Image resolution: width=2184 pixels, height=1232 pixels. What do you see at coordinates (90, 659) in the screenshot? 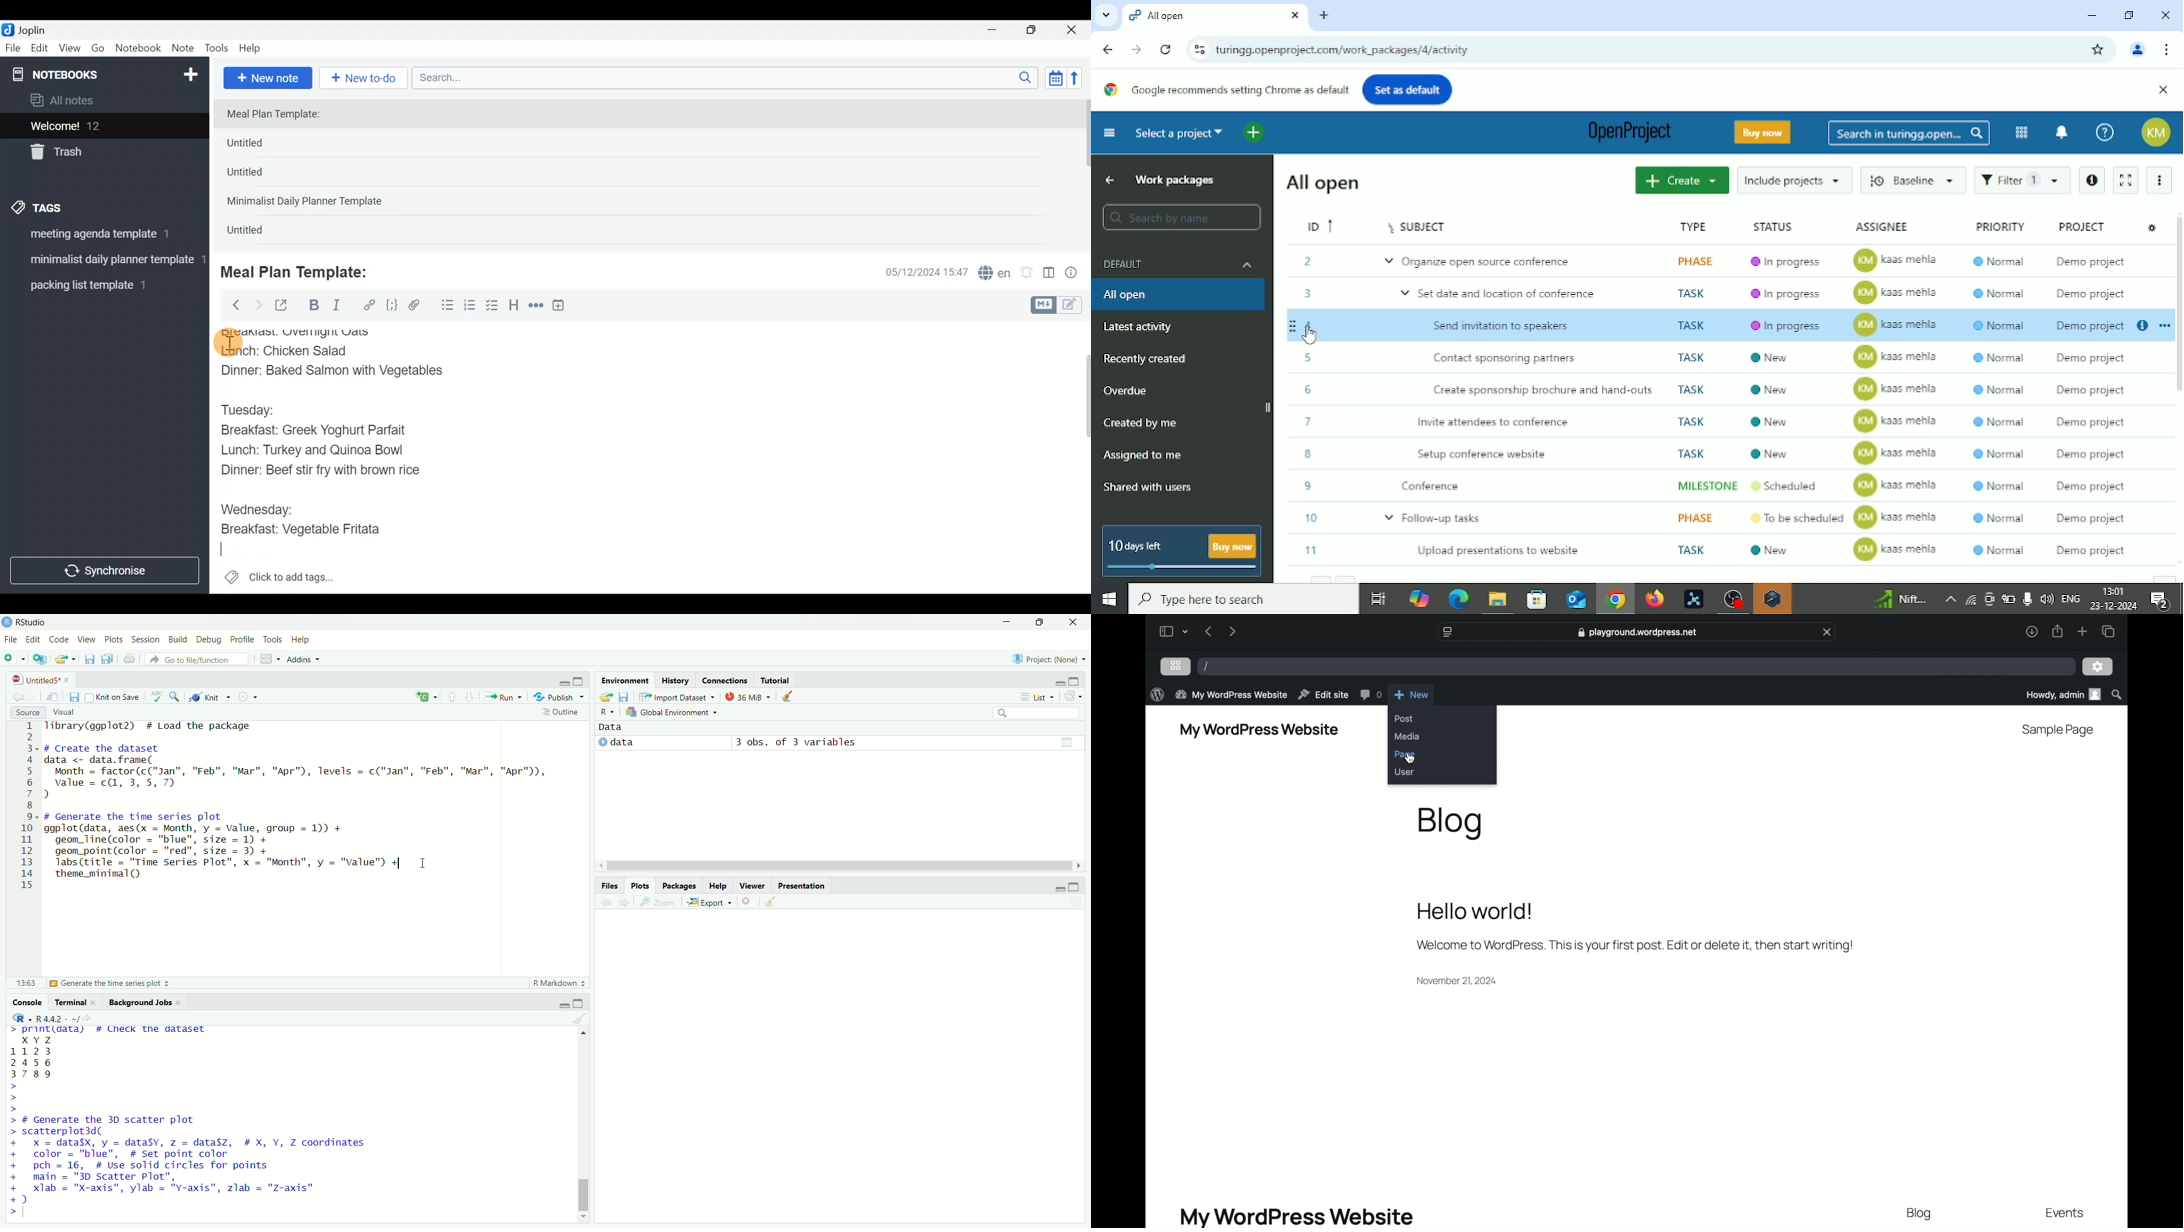
I see `save current document` at bounding box center [90, 659].